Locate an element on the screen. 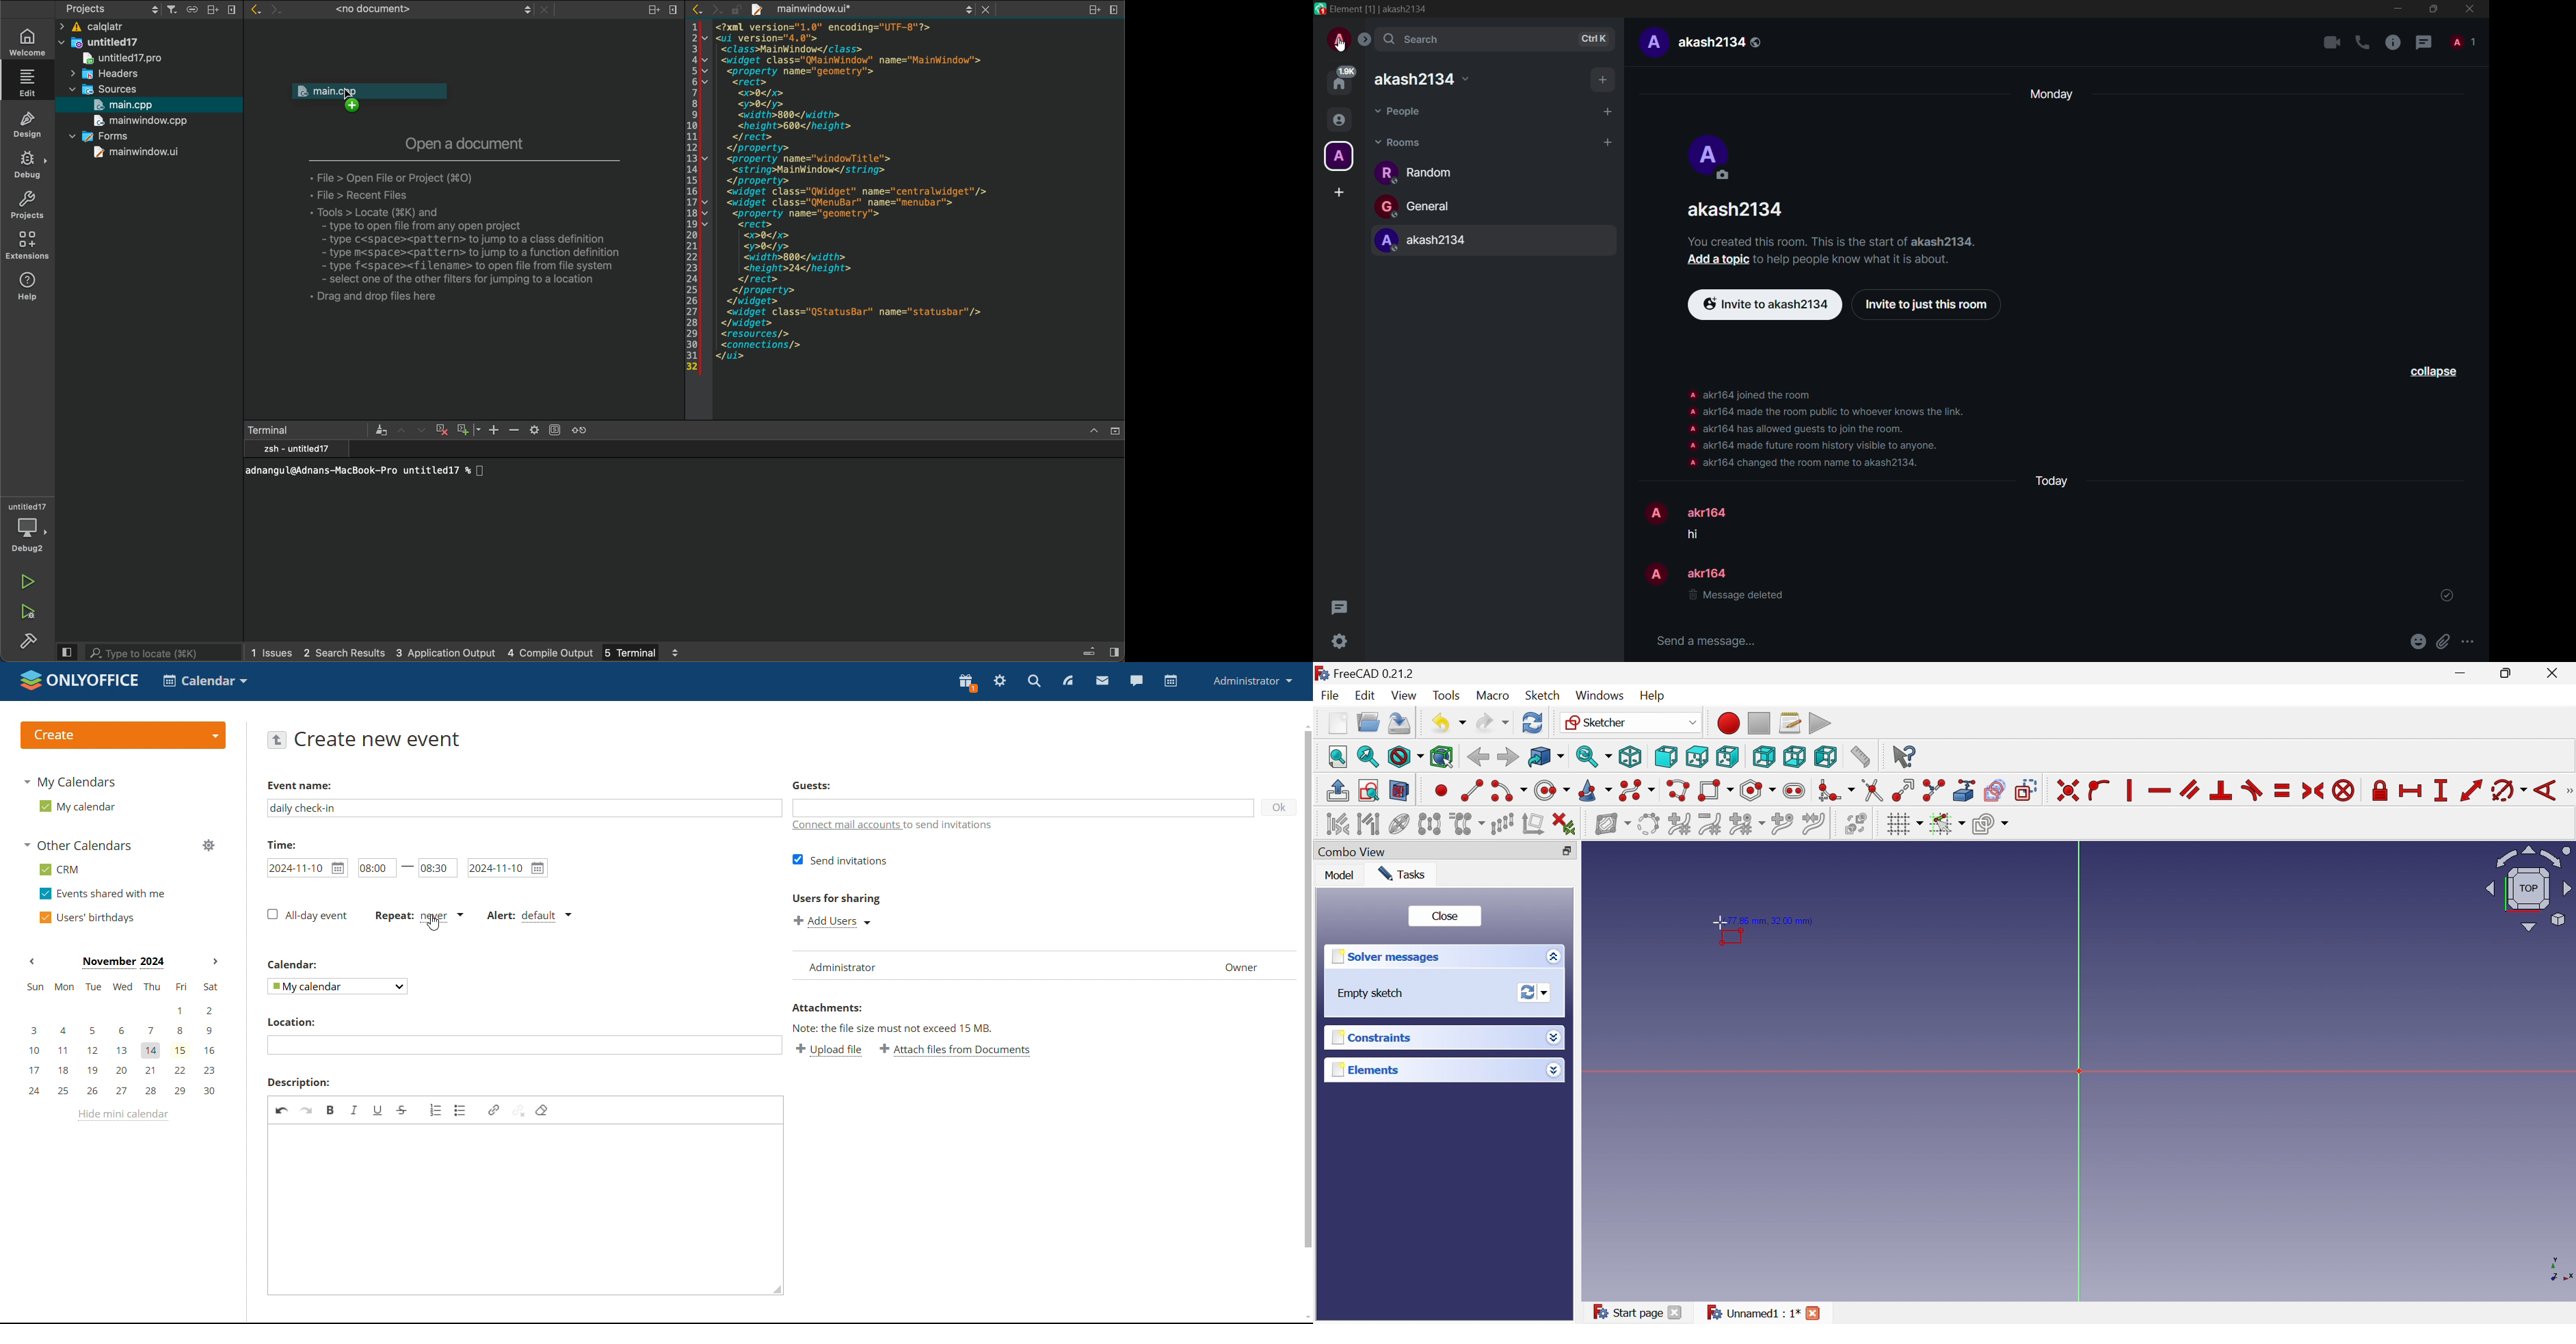 The width and height of the screenshot is (2576, 1344). Toggle grid is located at coordinates (1905, 825).